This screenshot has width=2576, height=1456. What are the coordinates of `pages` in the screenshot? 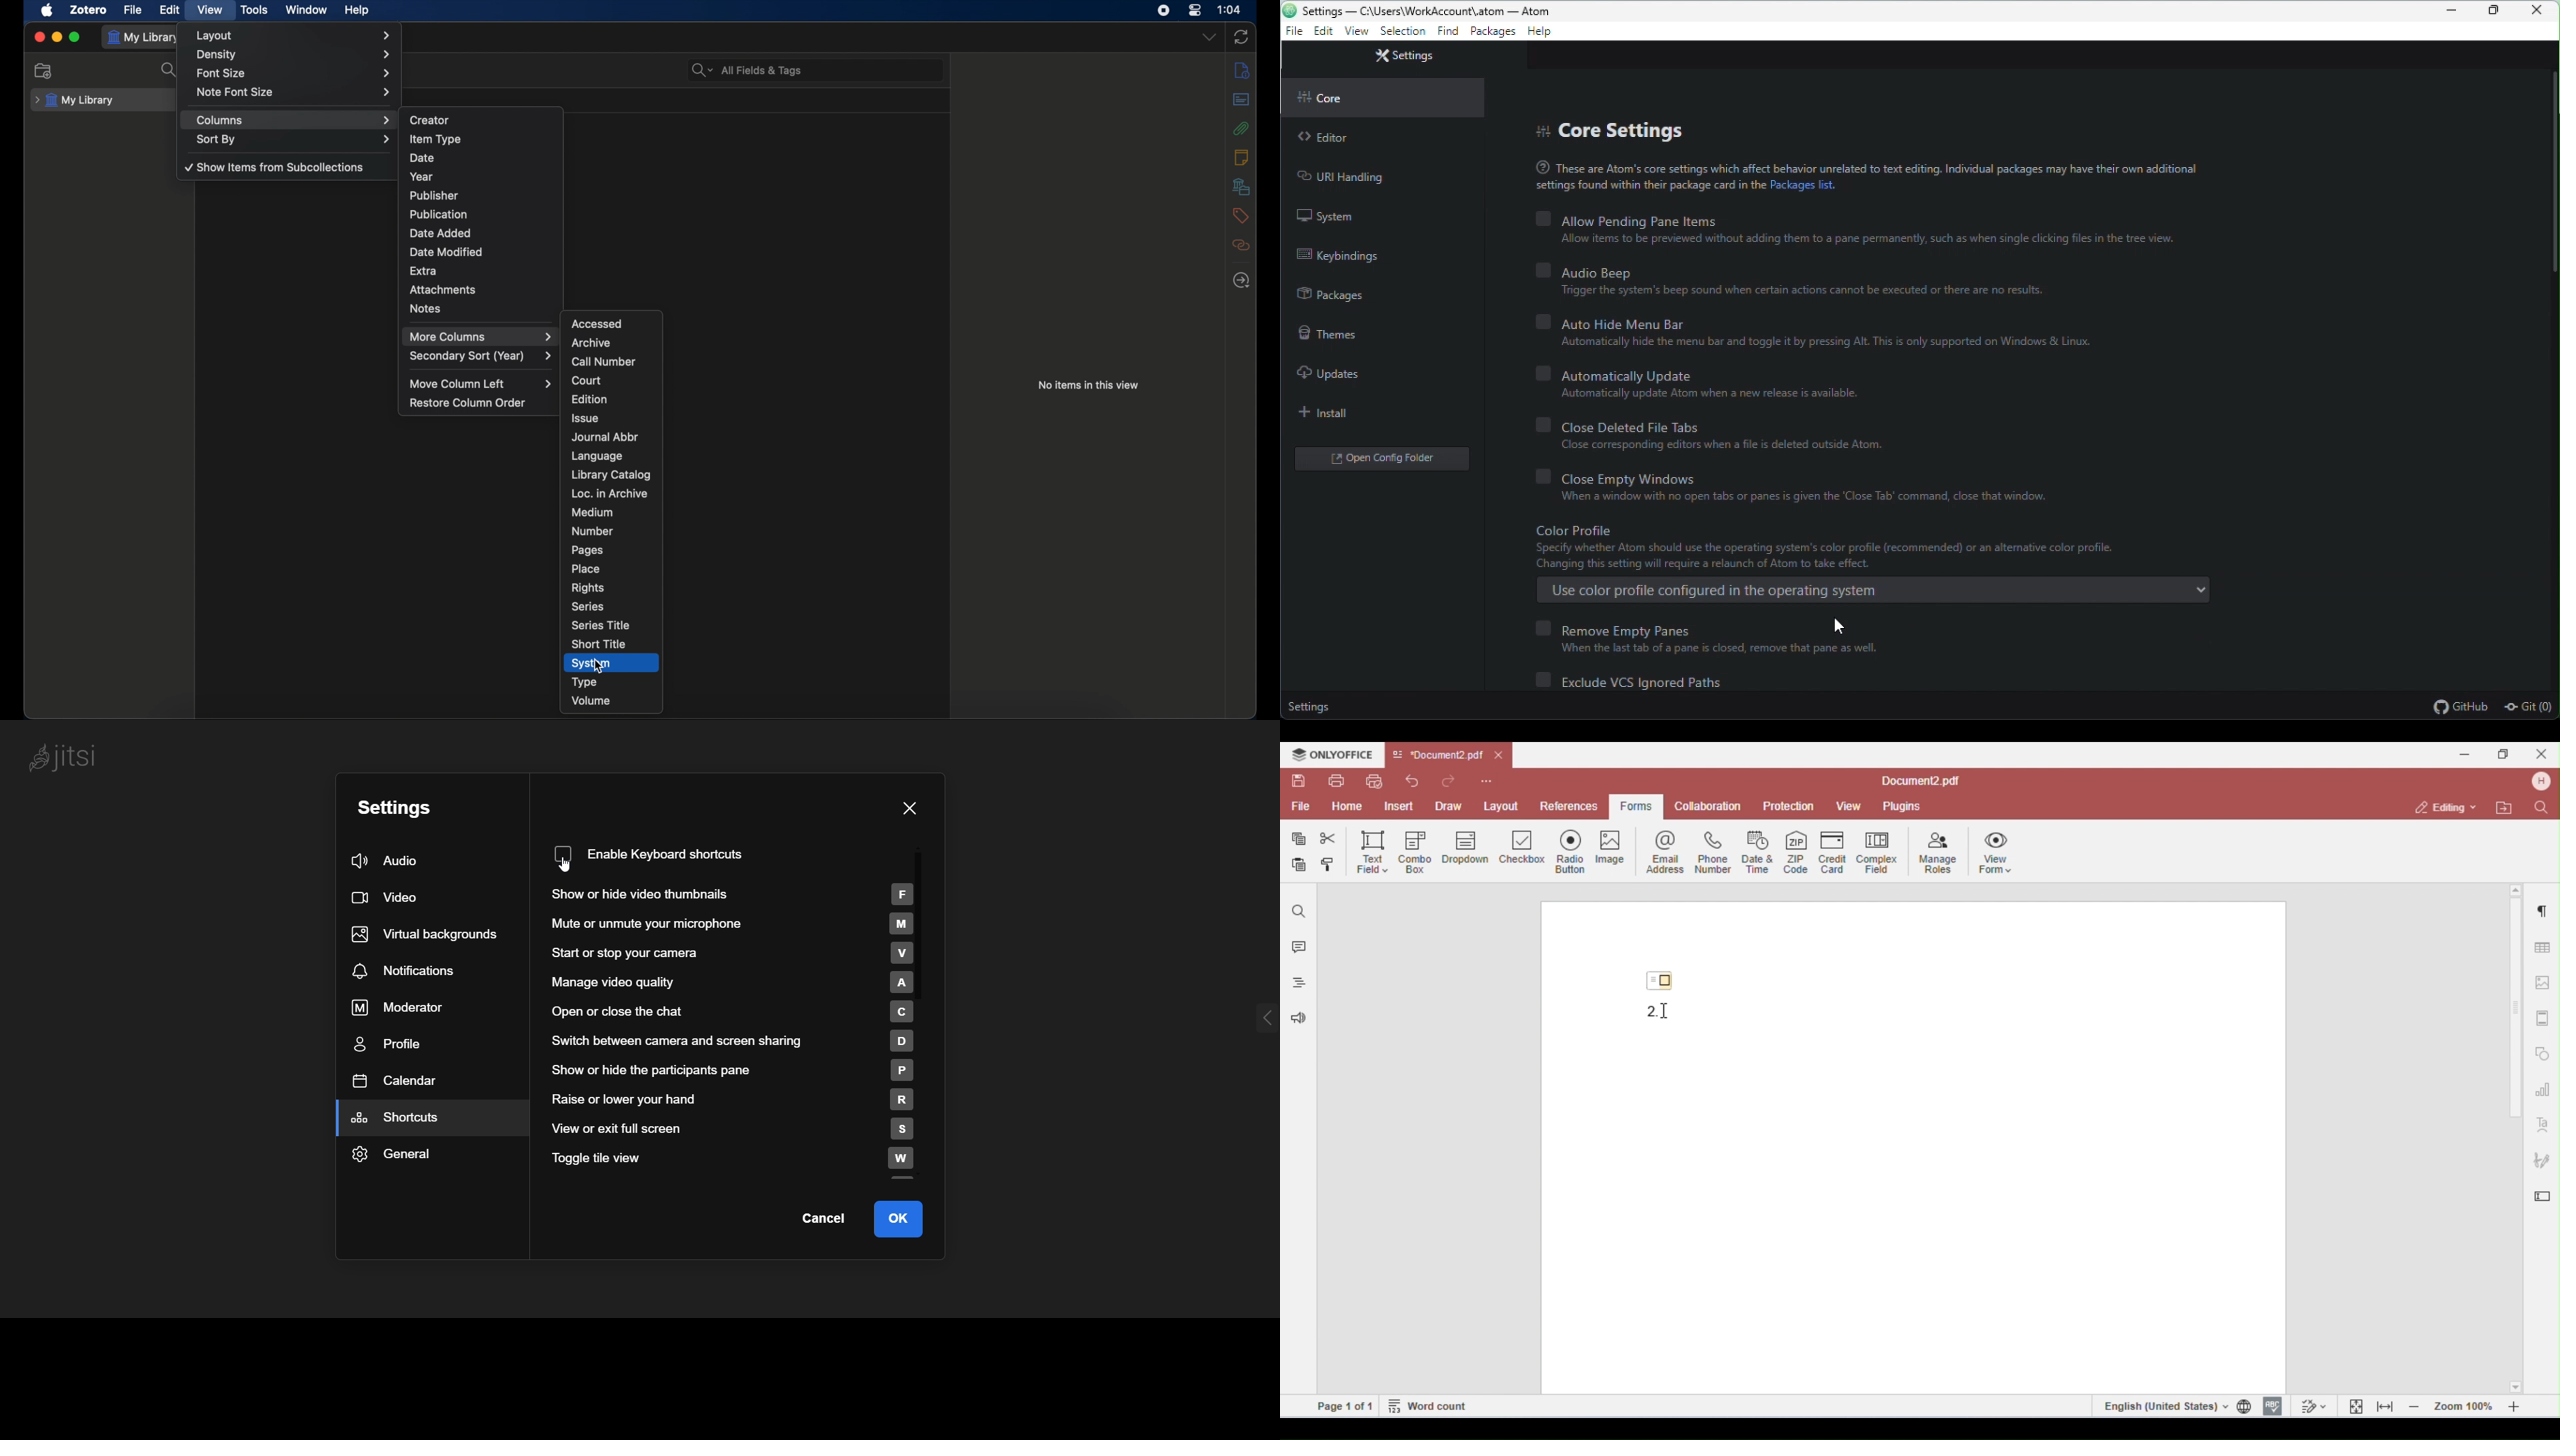 It's located at (587, 551).